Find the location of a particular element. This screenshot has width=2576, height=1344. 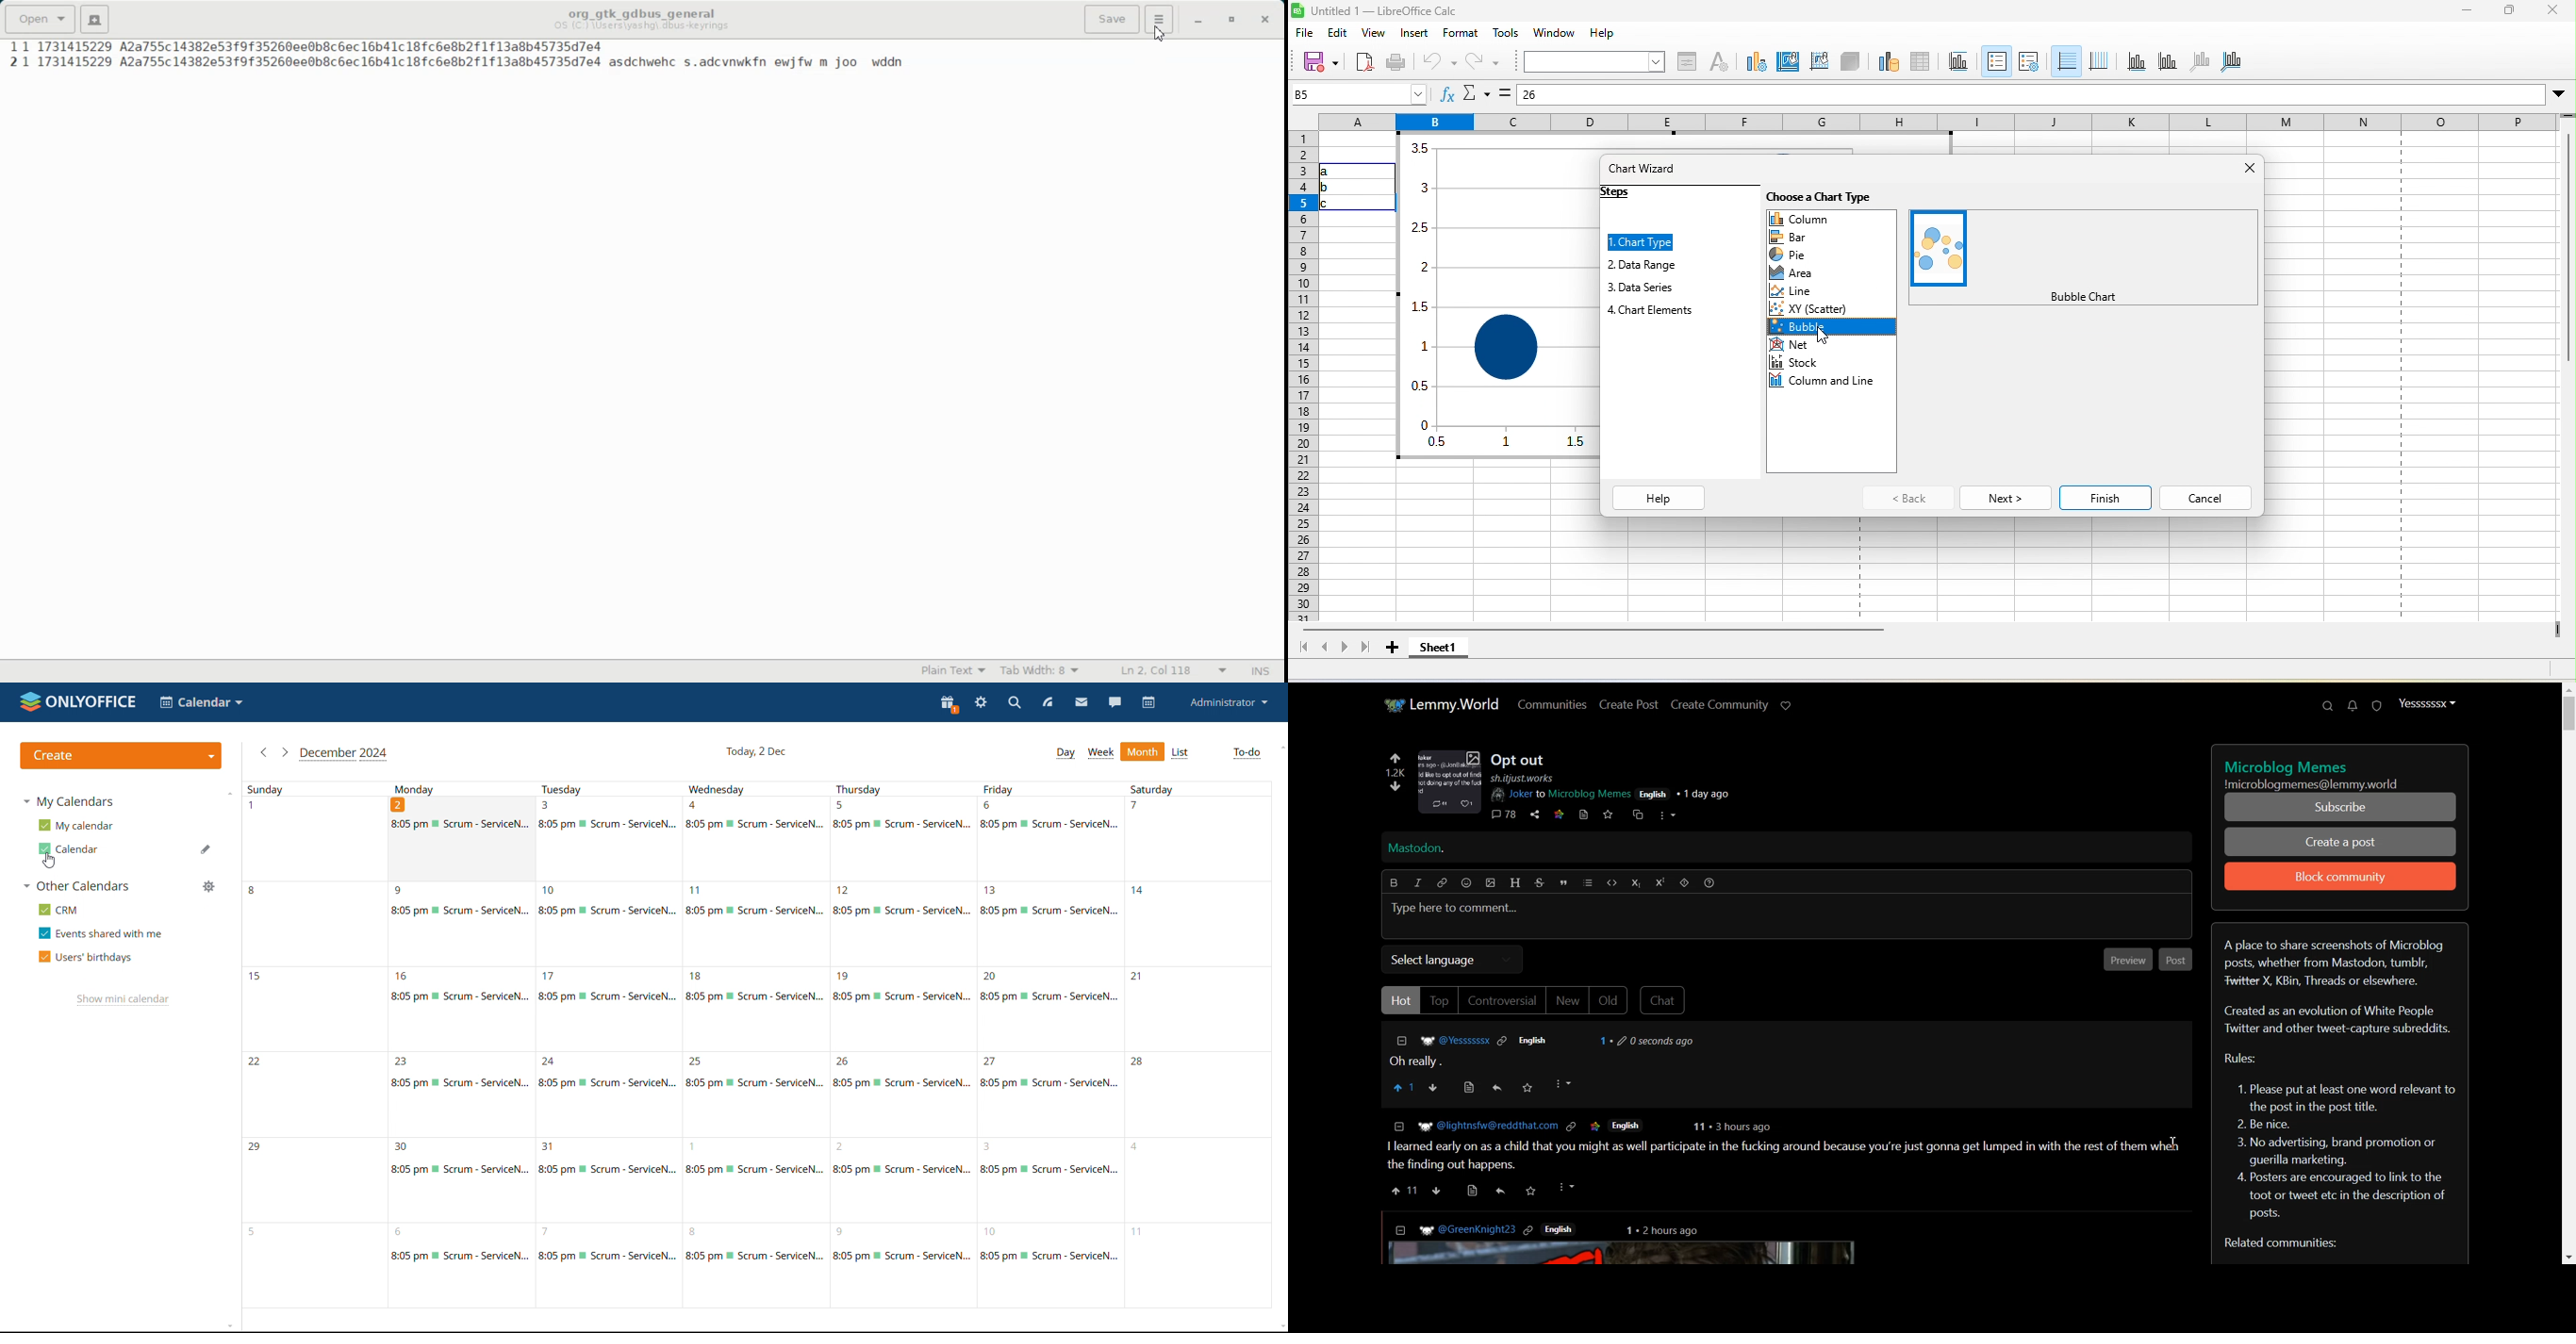

tools is located at coordinates (1507, 34).